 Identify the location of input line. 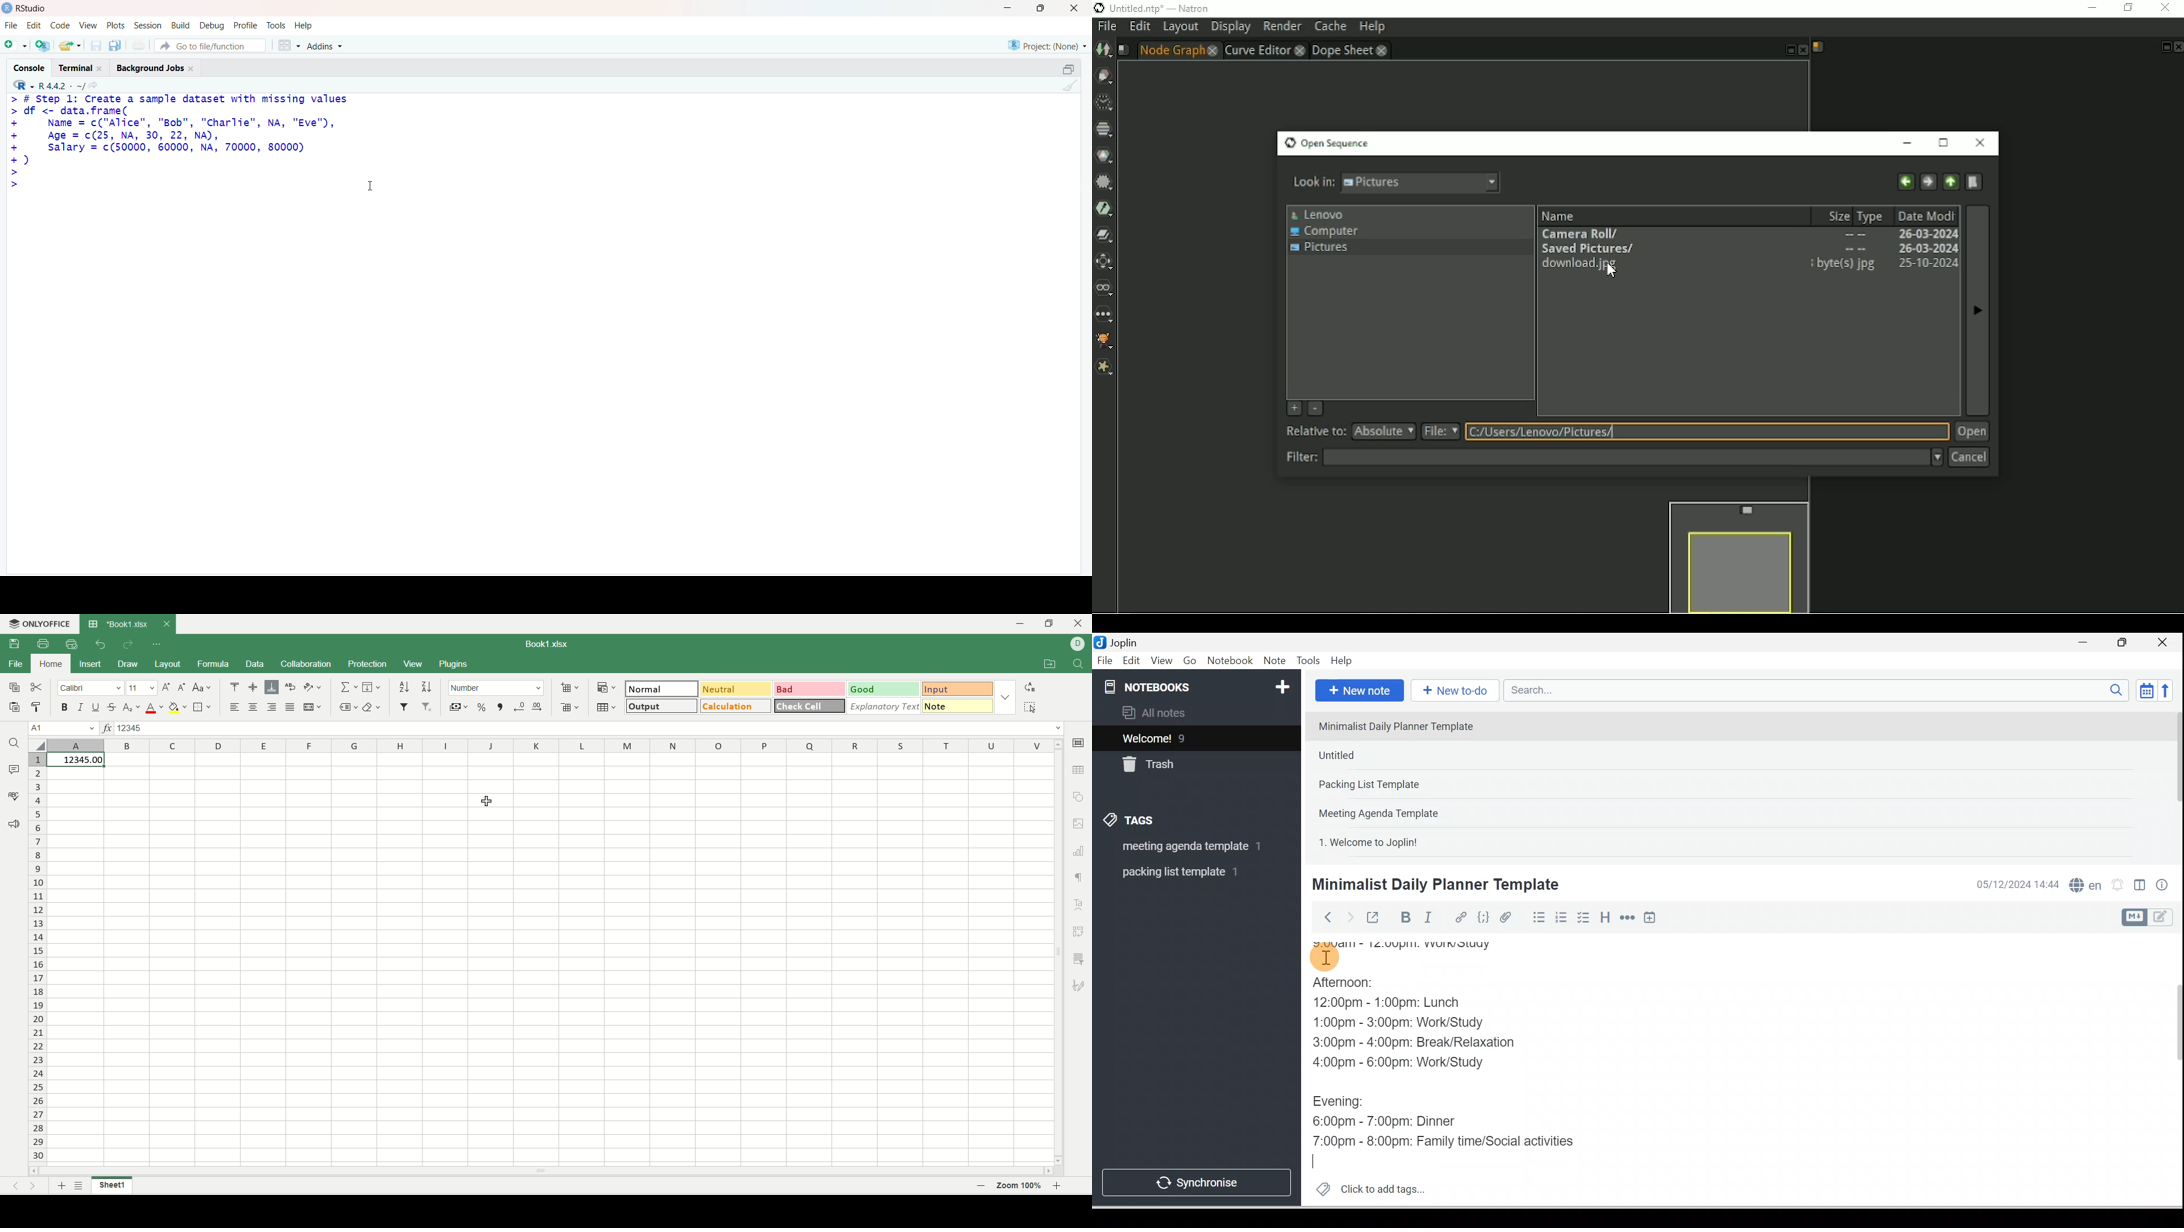
(591, 729).